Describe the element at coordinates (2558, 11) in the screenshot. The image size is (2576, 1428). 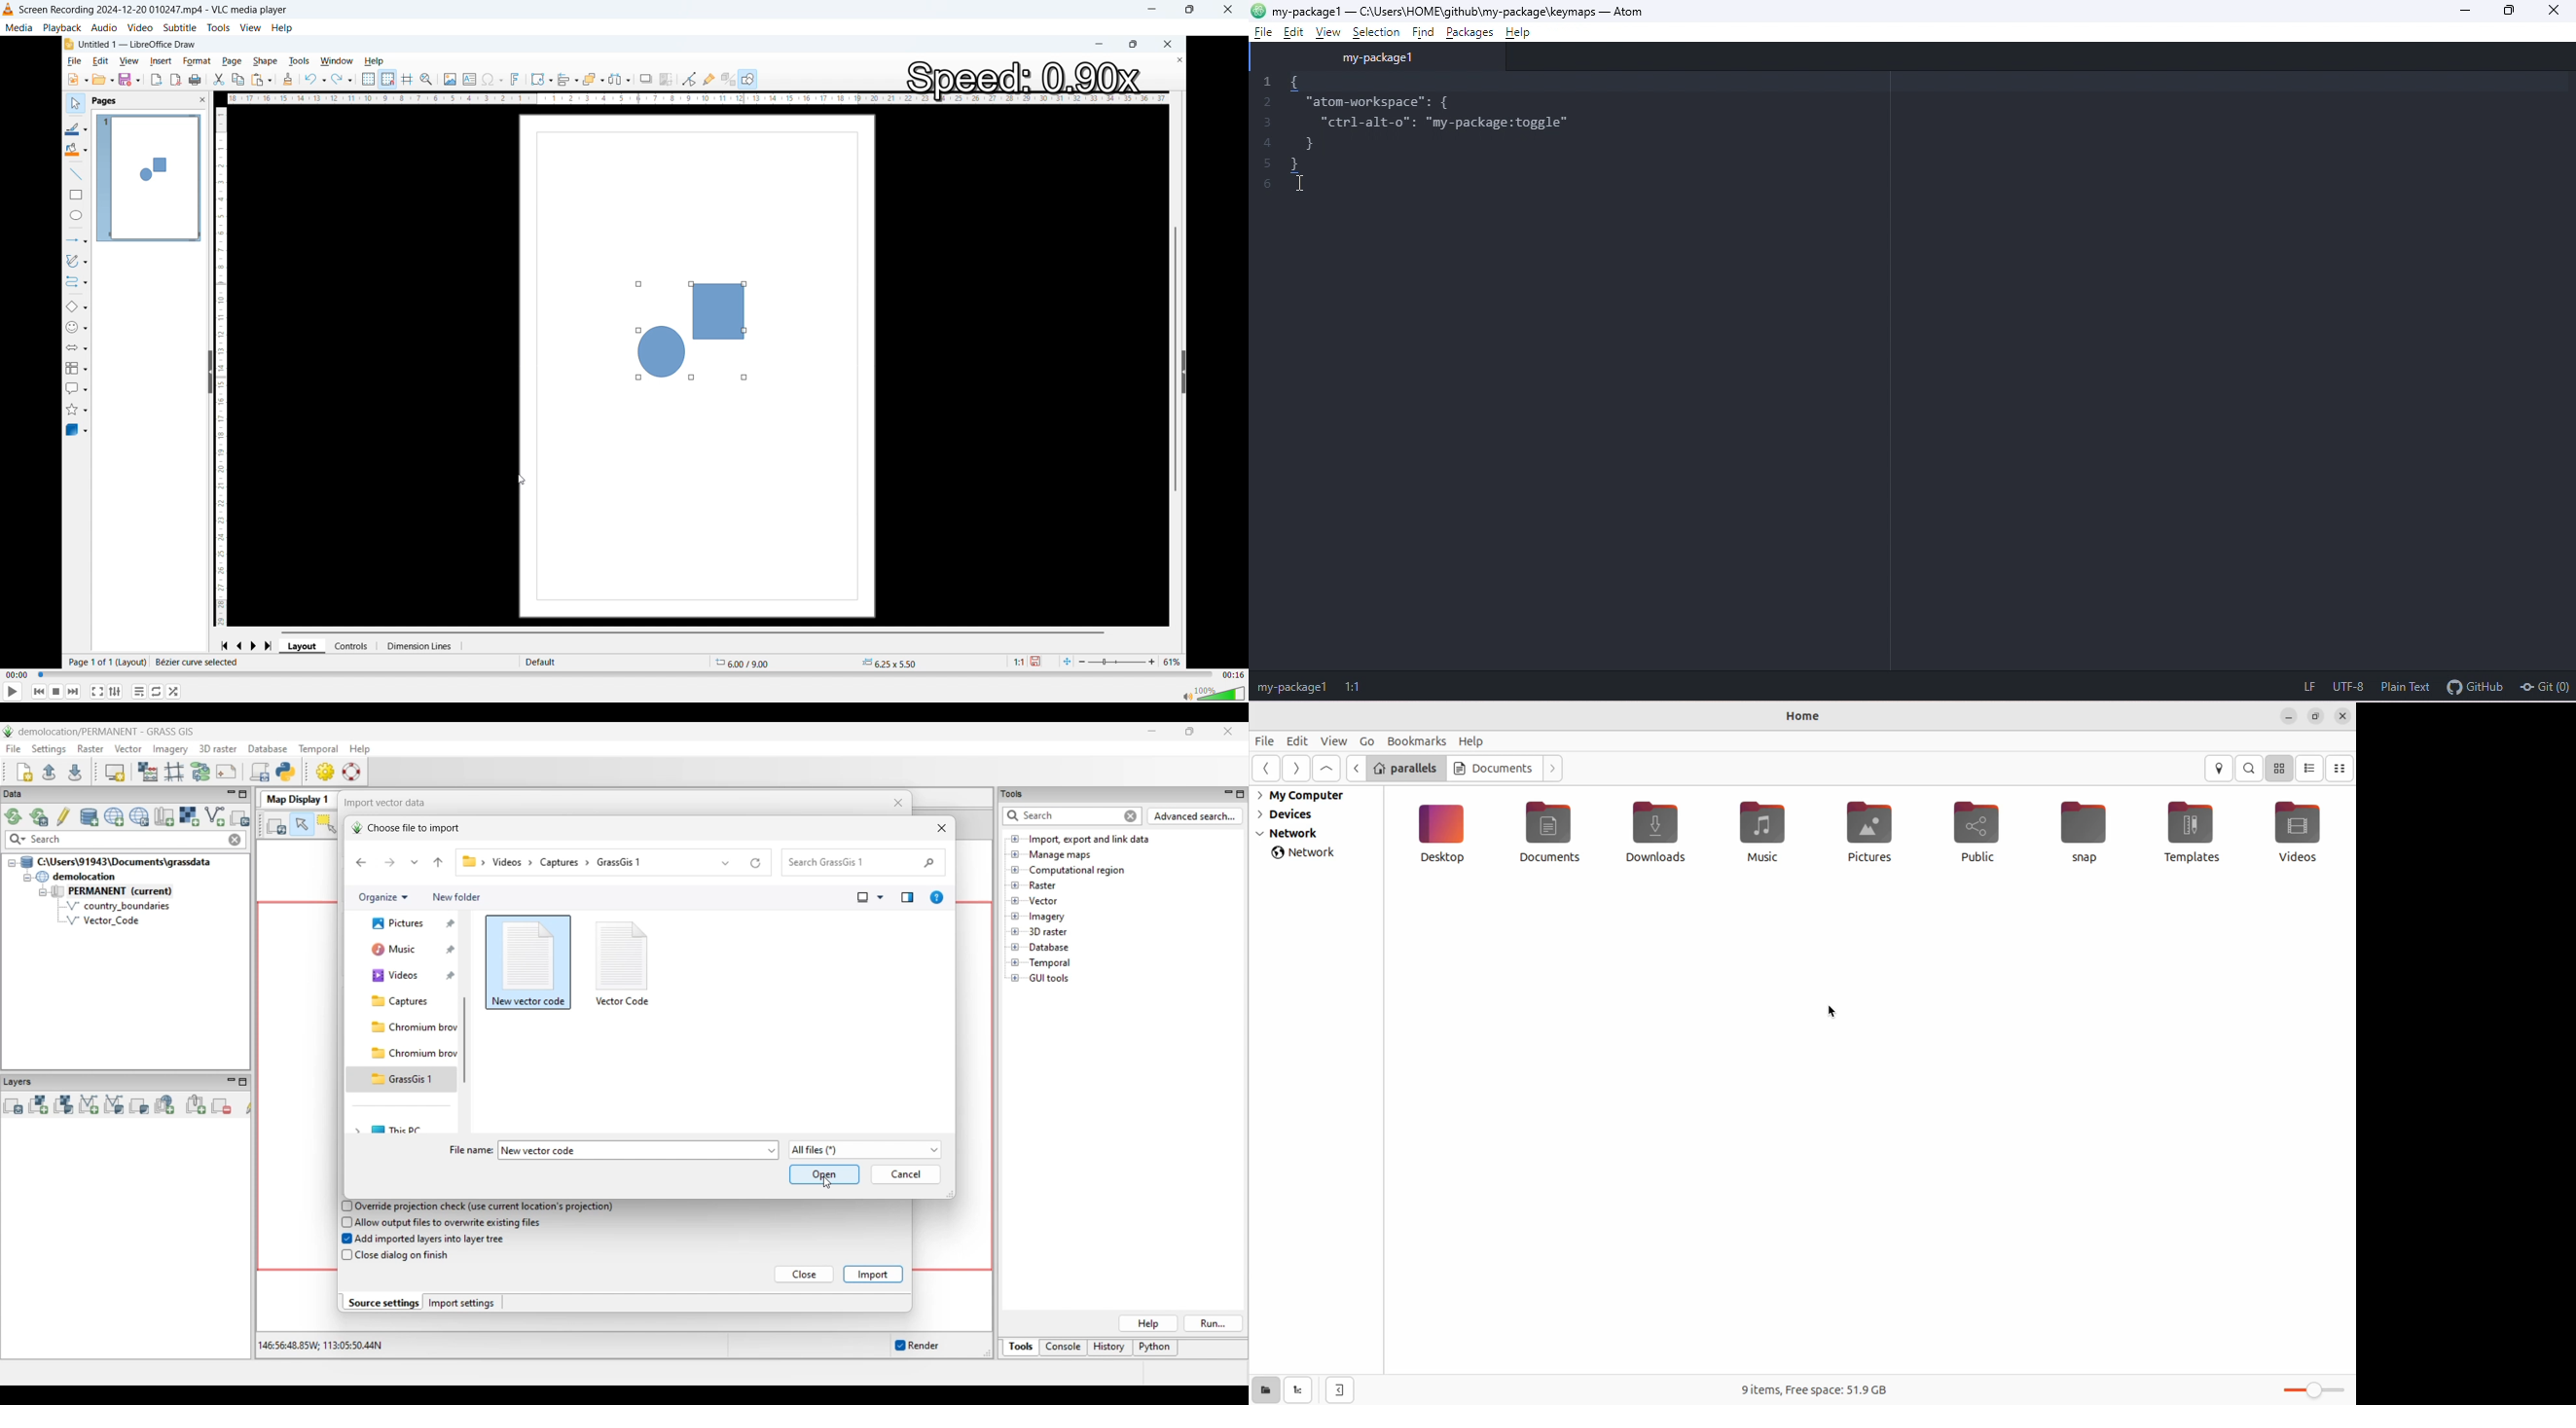
I see `close` at that location.